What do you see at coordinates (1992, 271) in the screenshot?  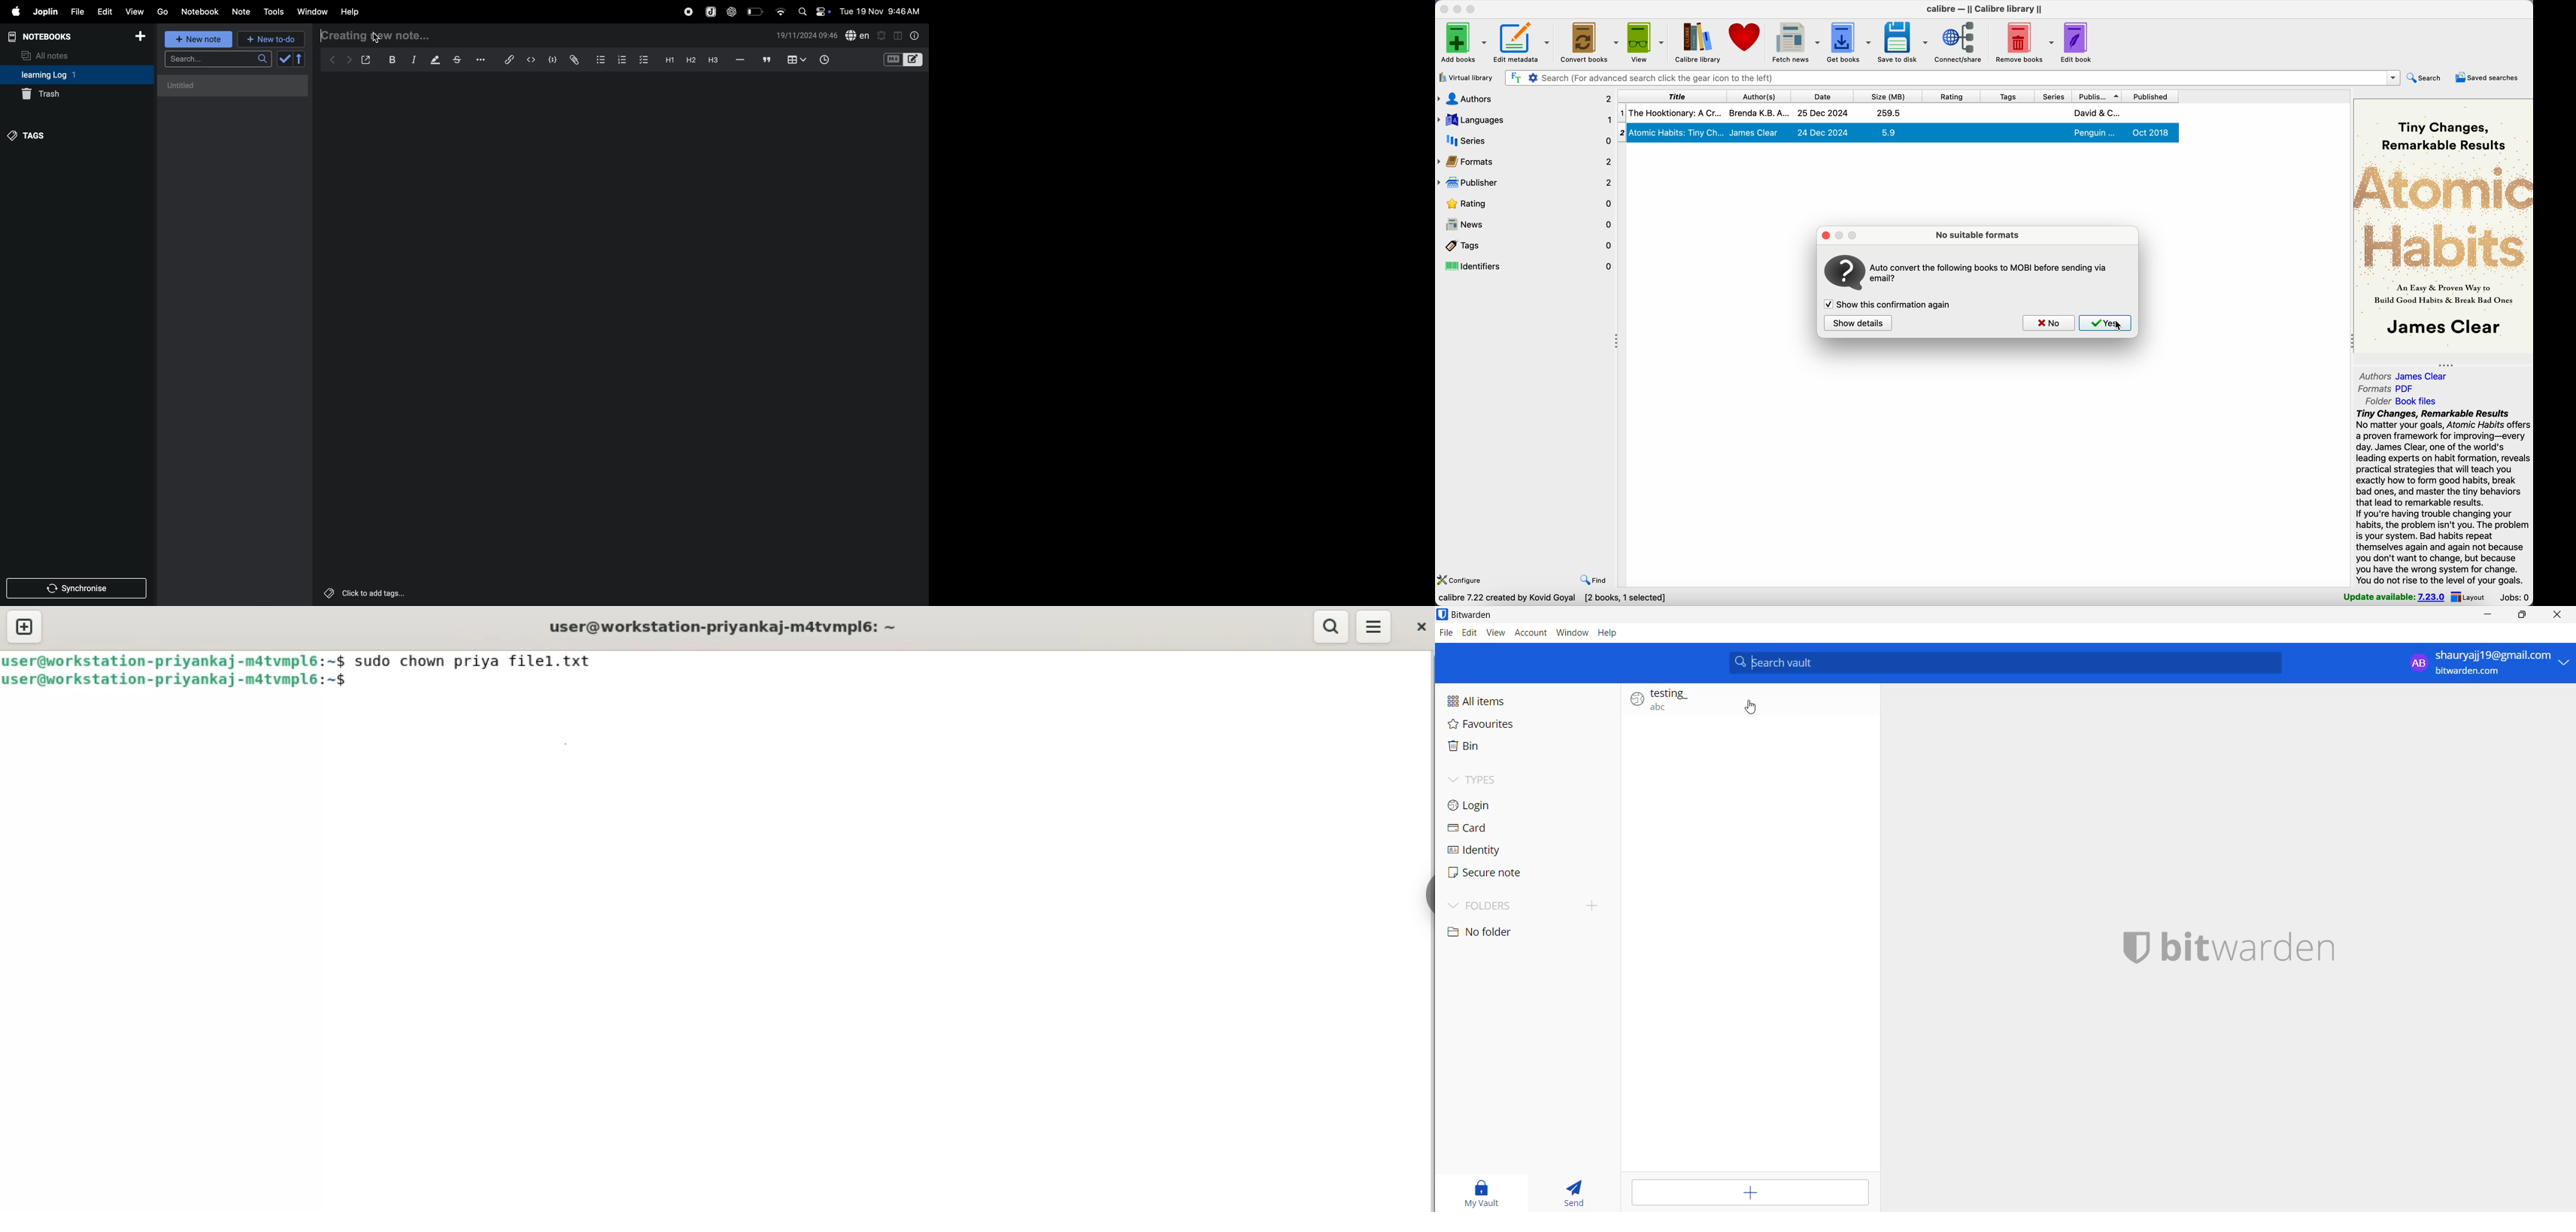 I see `Auto convert the following books to MOBI before sending via email ?` at bounding box center [1992, 271].